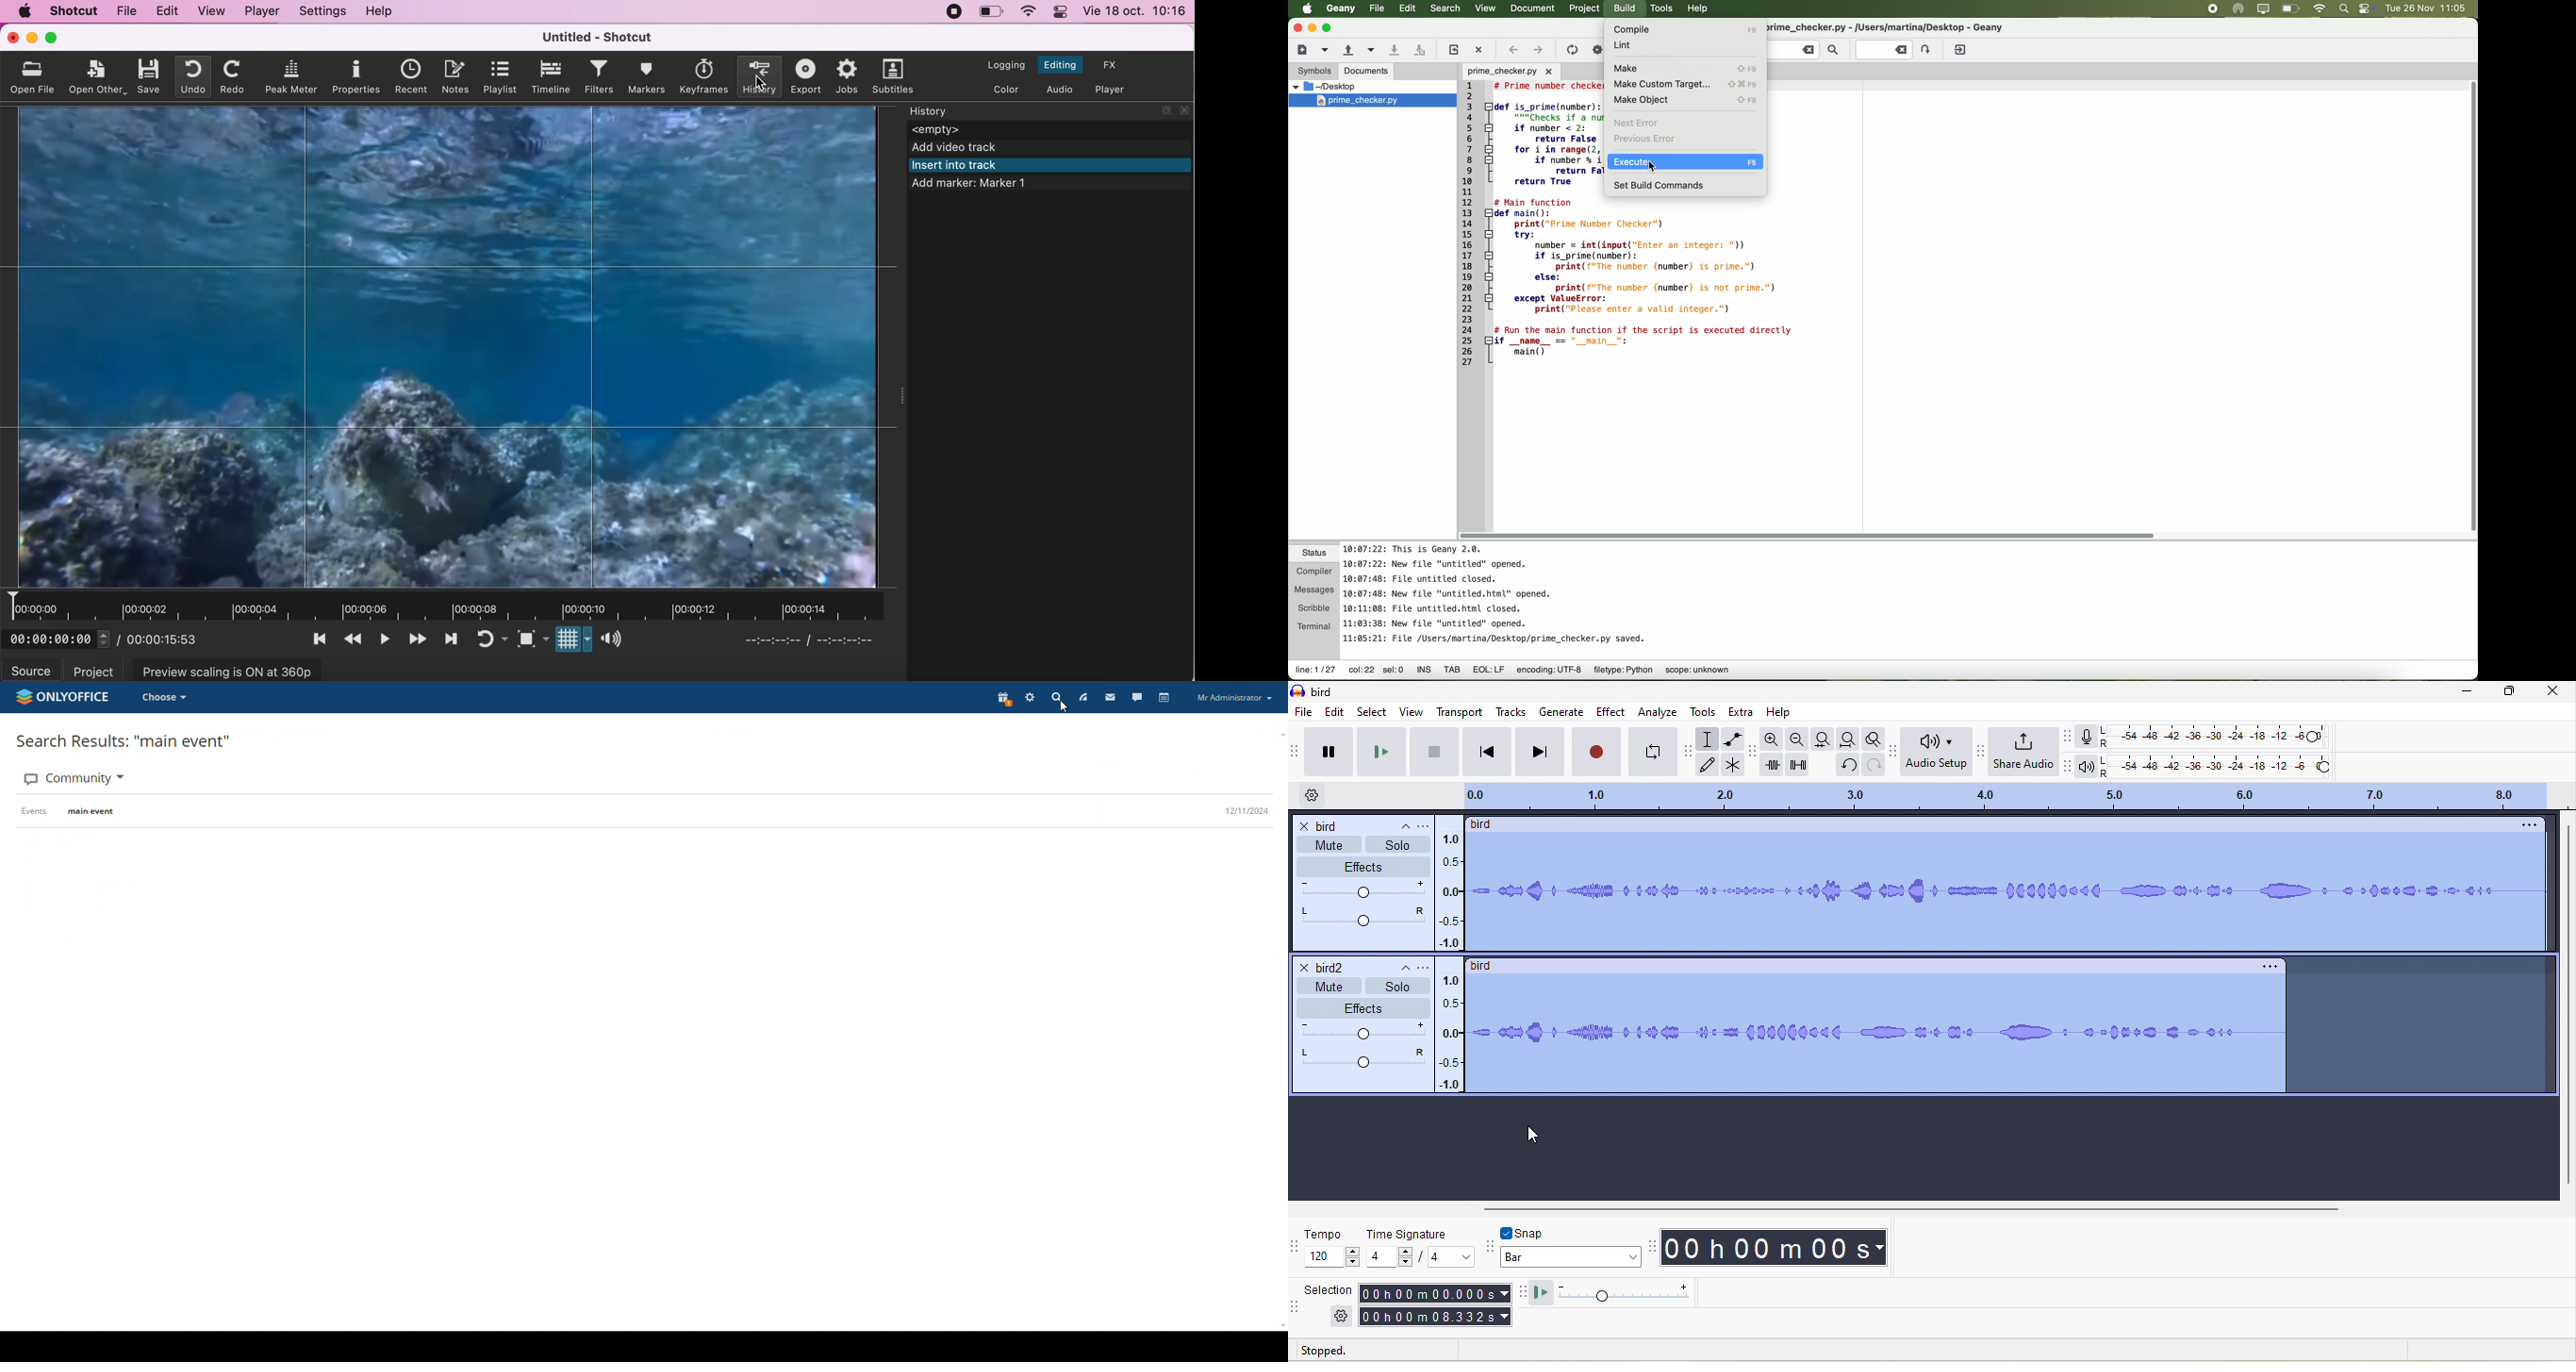 Image resolution: width=2576 pixels, height=1372 pixels. I want to click on bird, so click(1321, 825).